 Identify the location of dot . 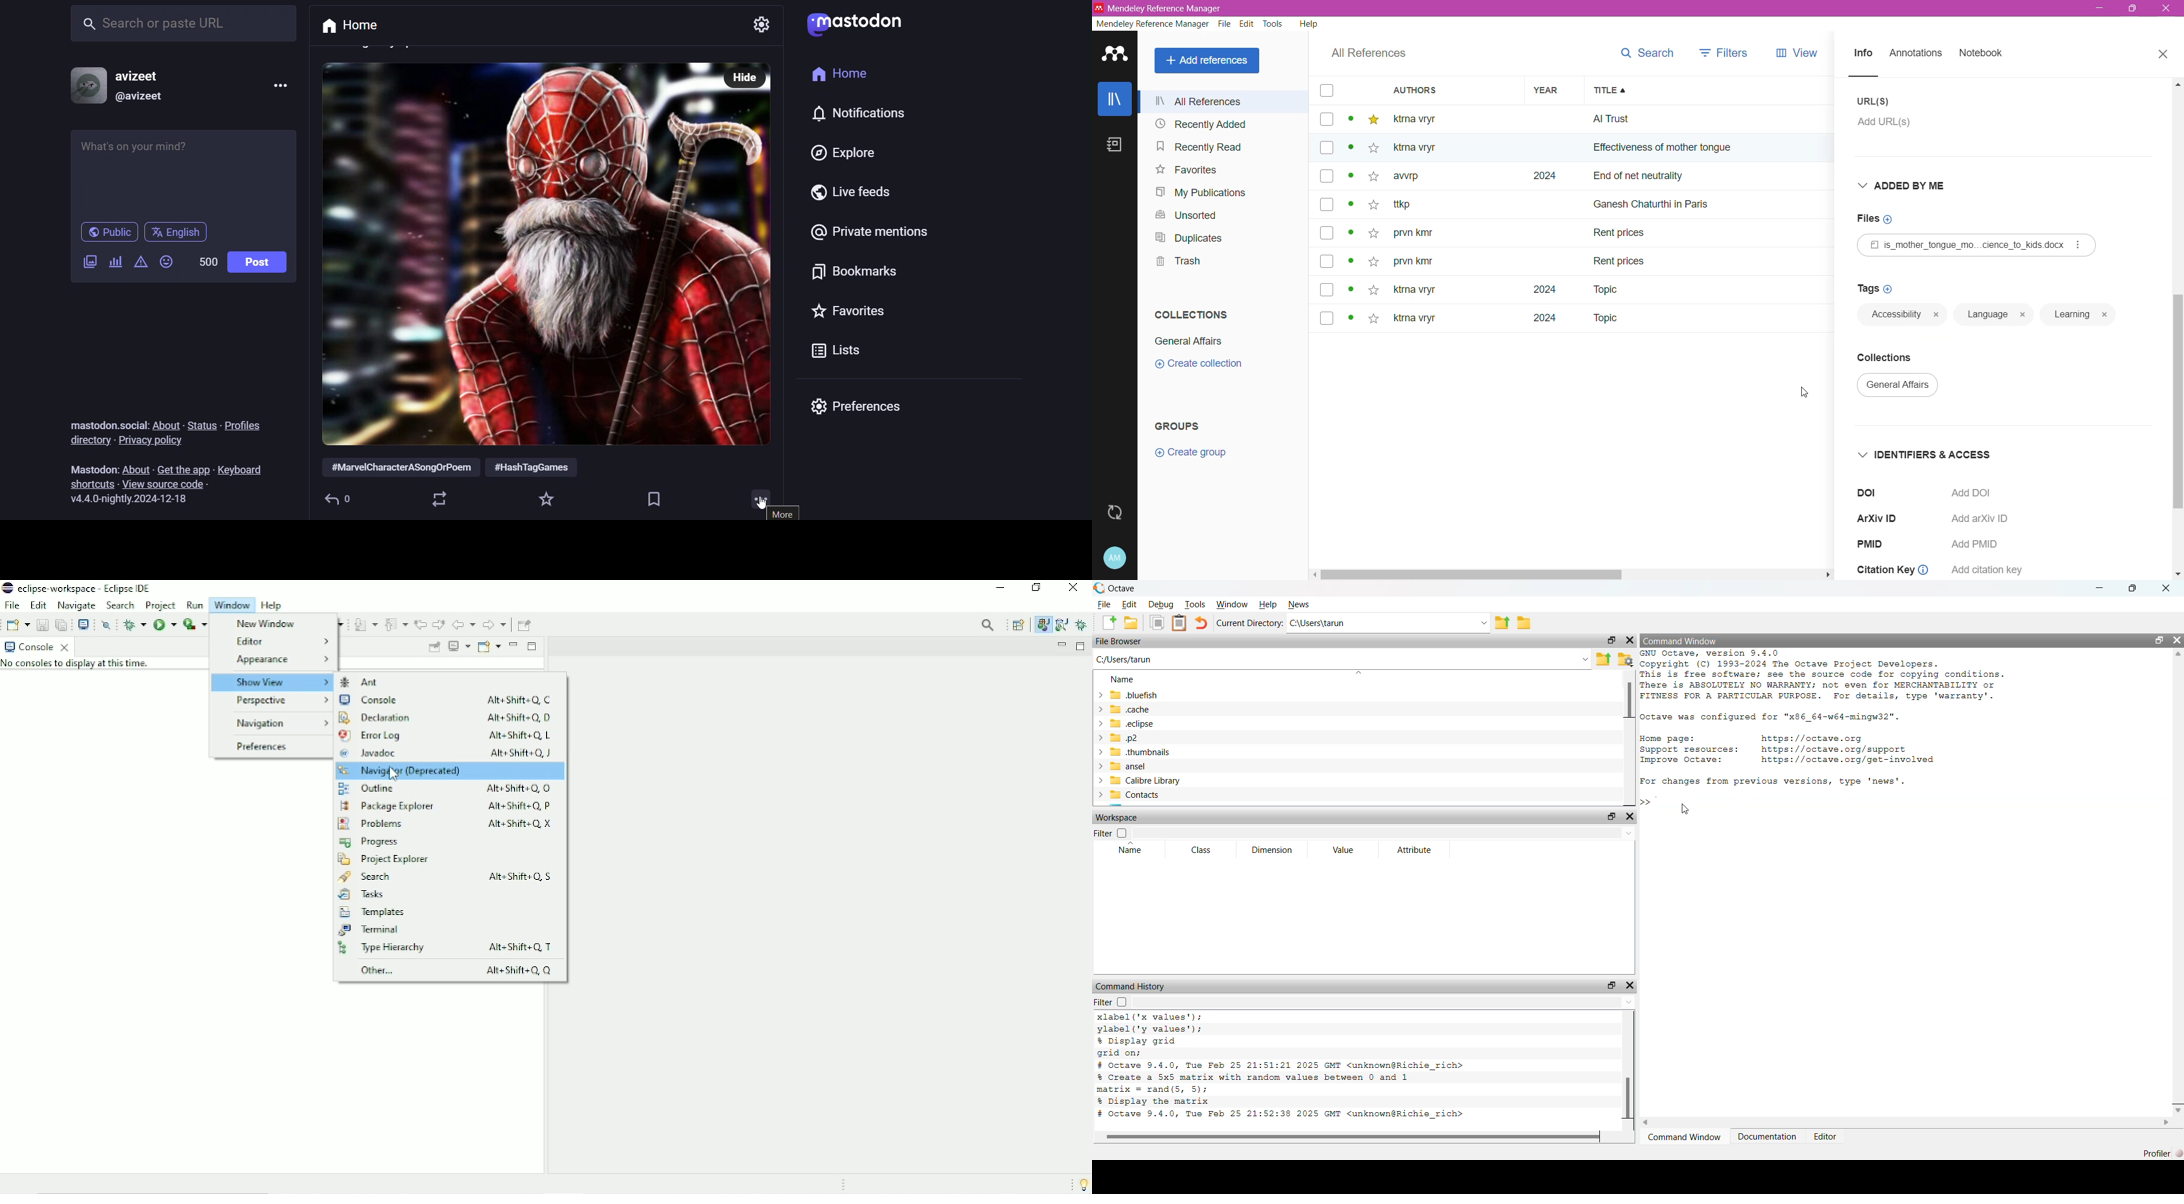
(1350, 235).